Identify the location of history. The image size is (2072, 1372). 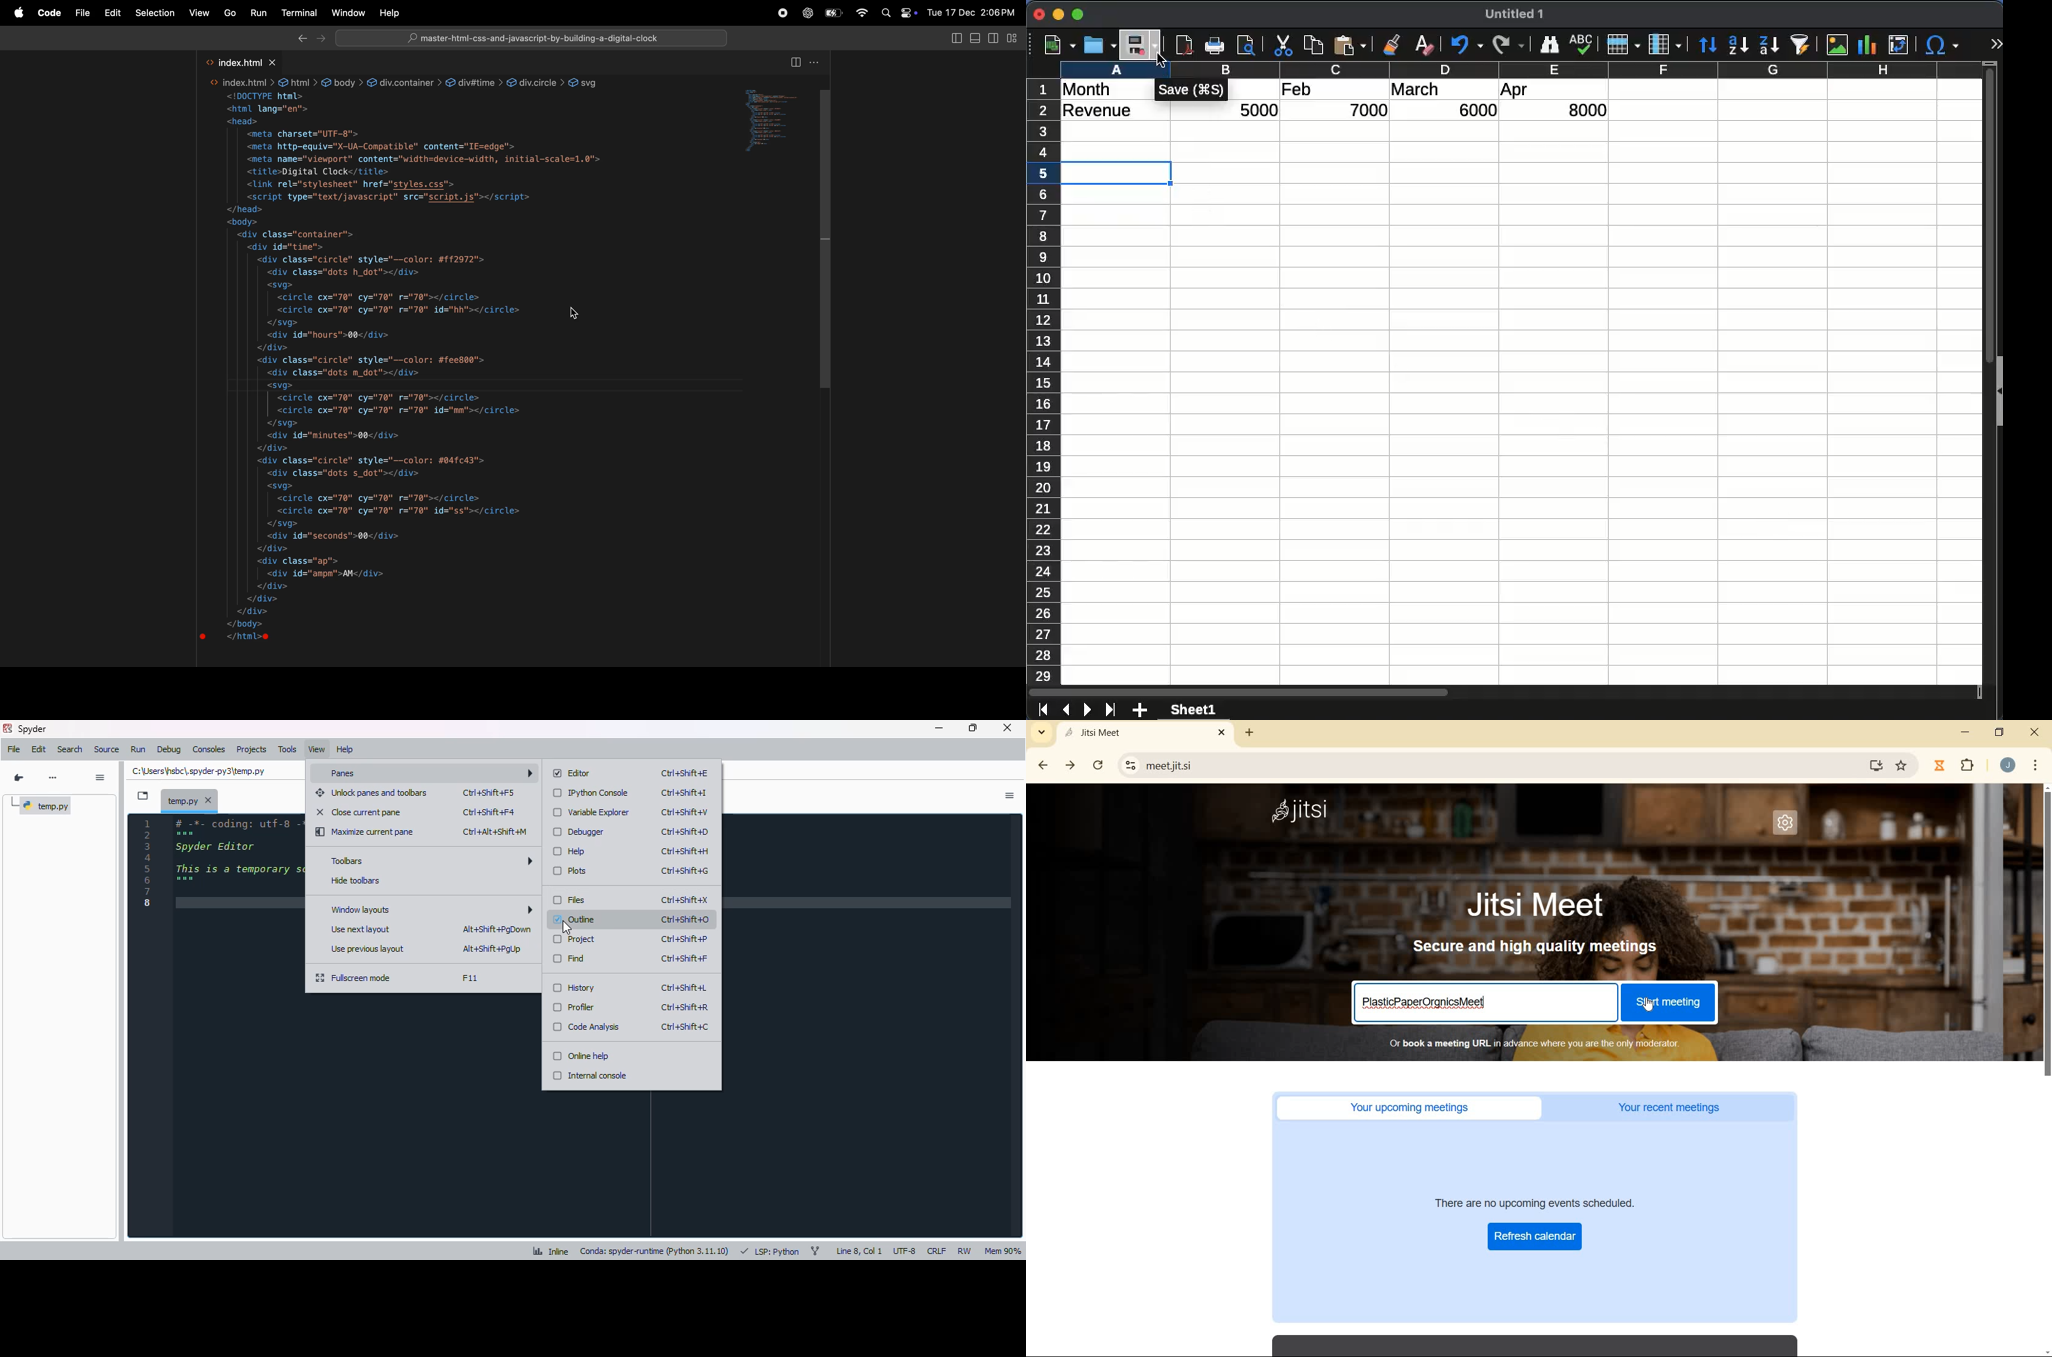
(573, 987).